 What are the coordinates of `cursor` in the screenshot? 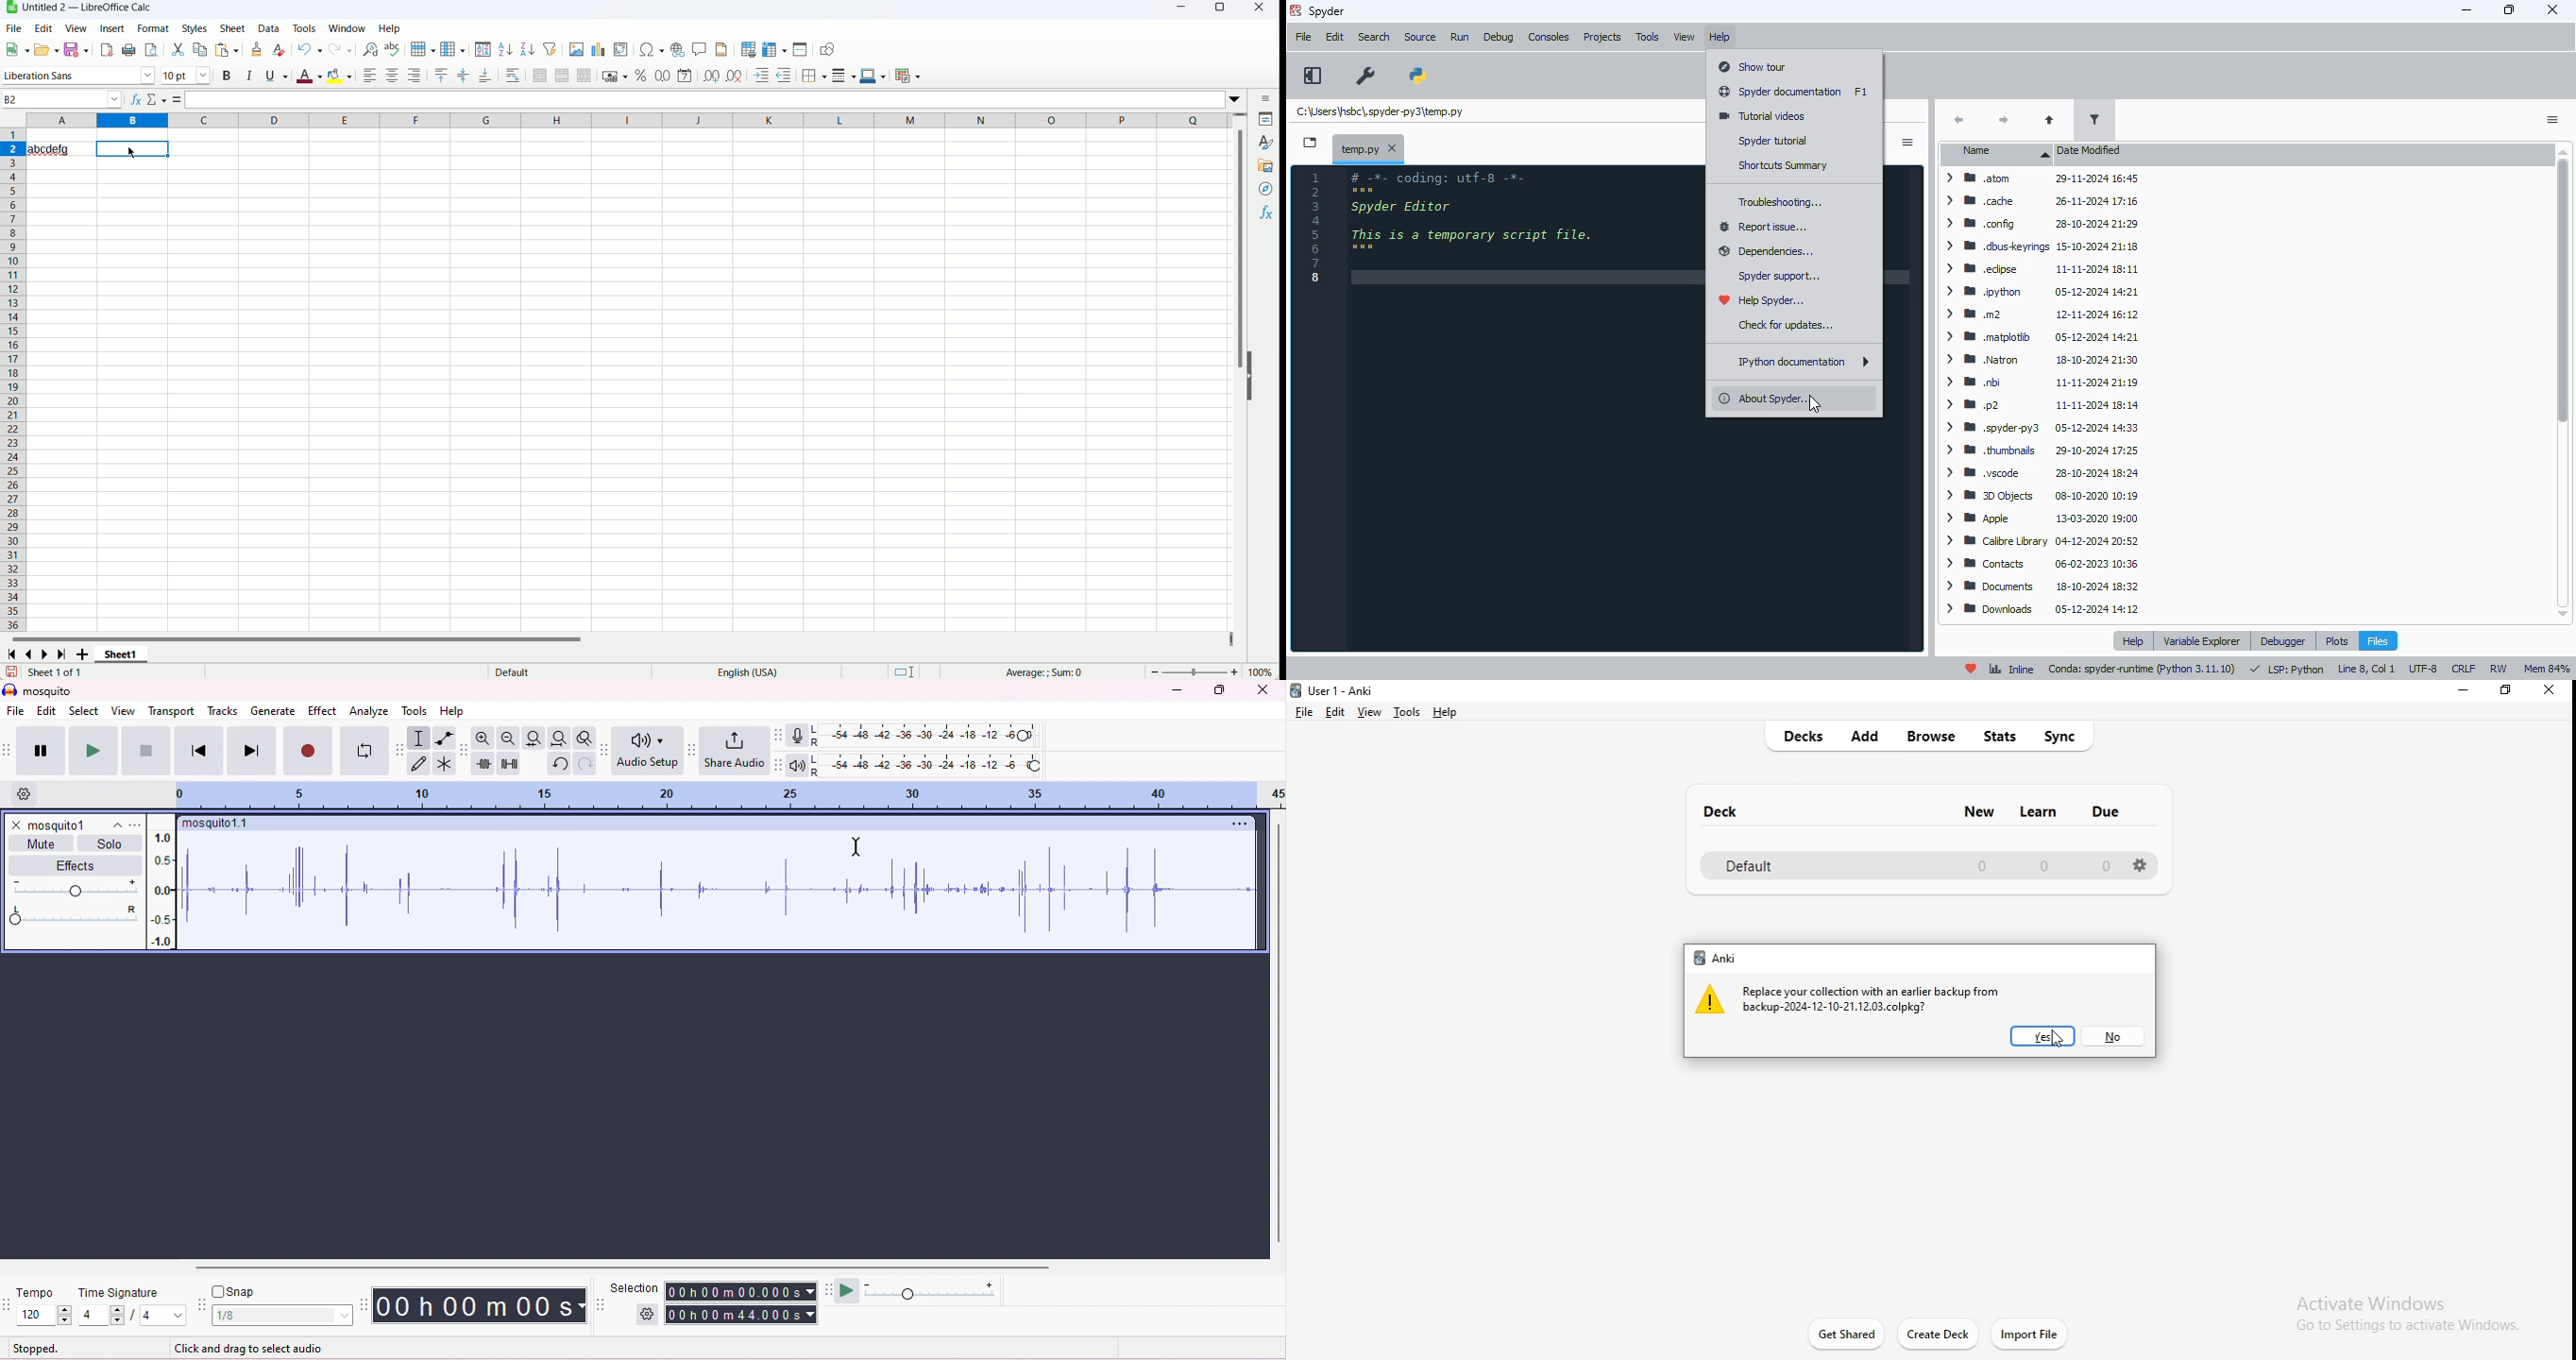 It's located at (129, 153).